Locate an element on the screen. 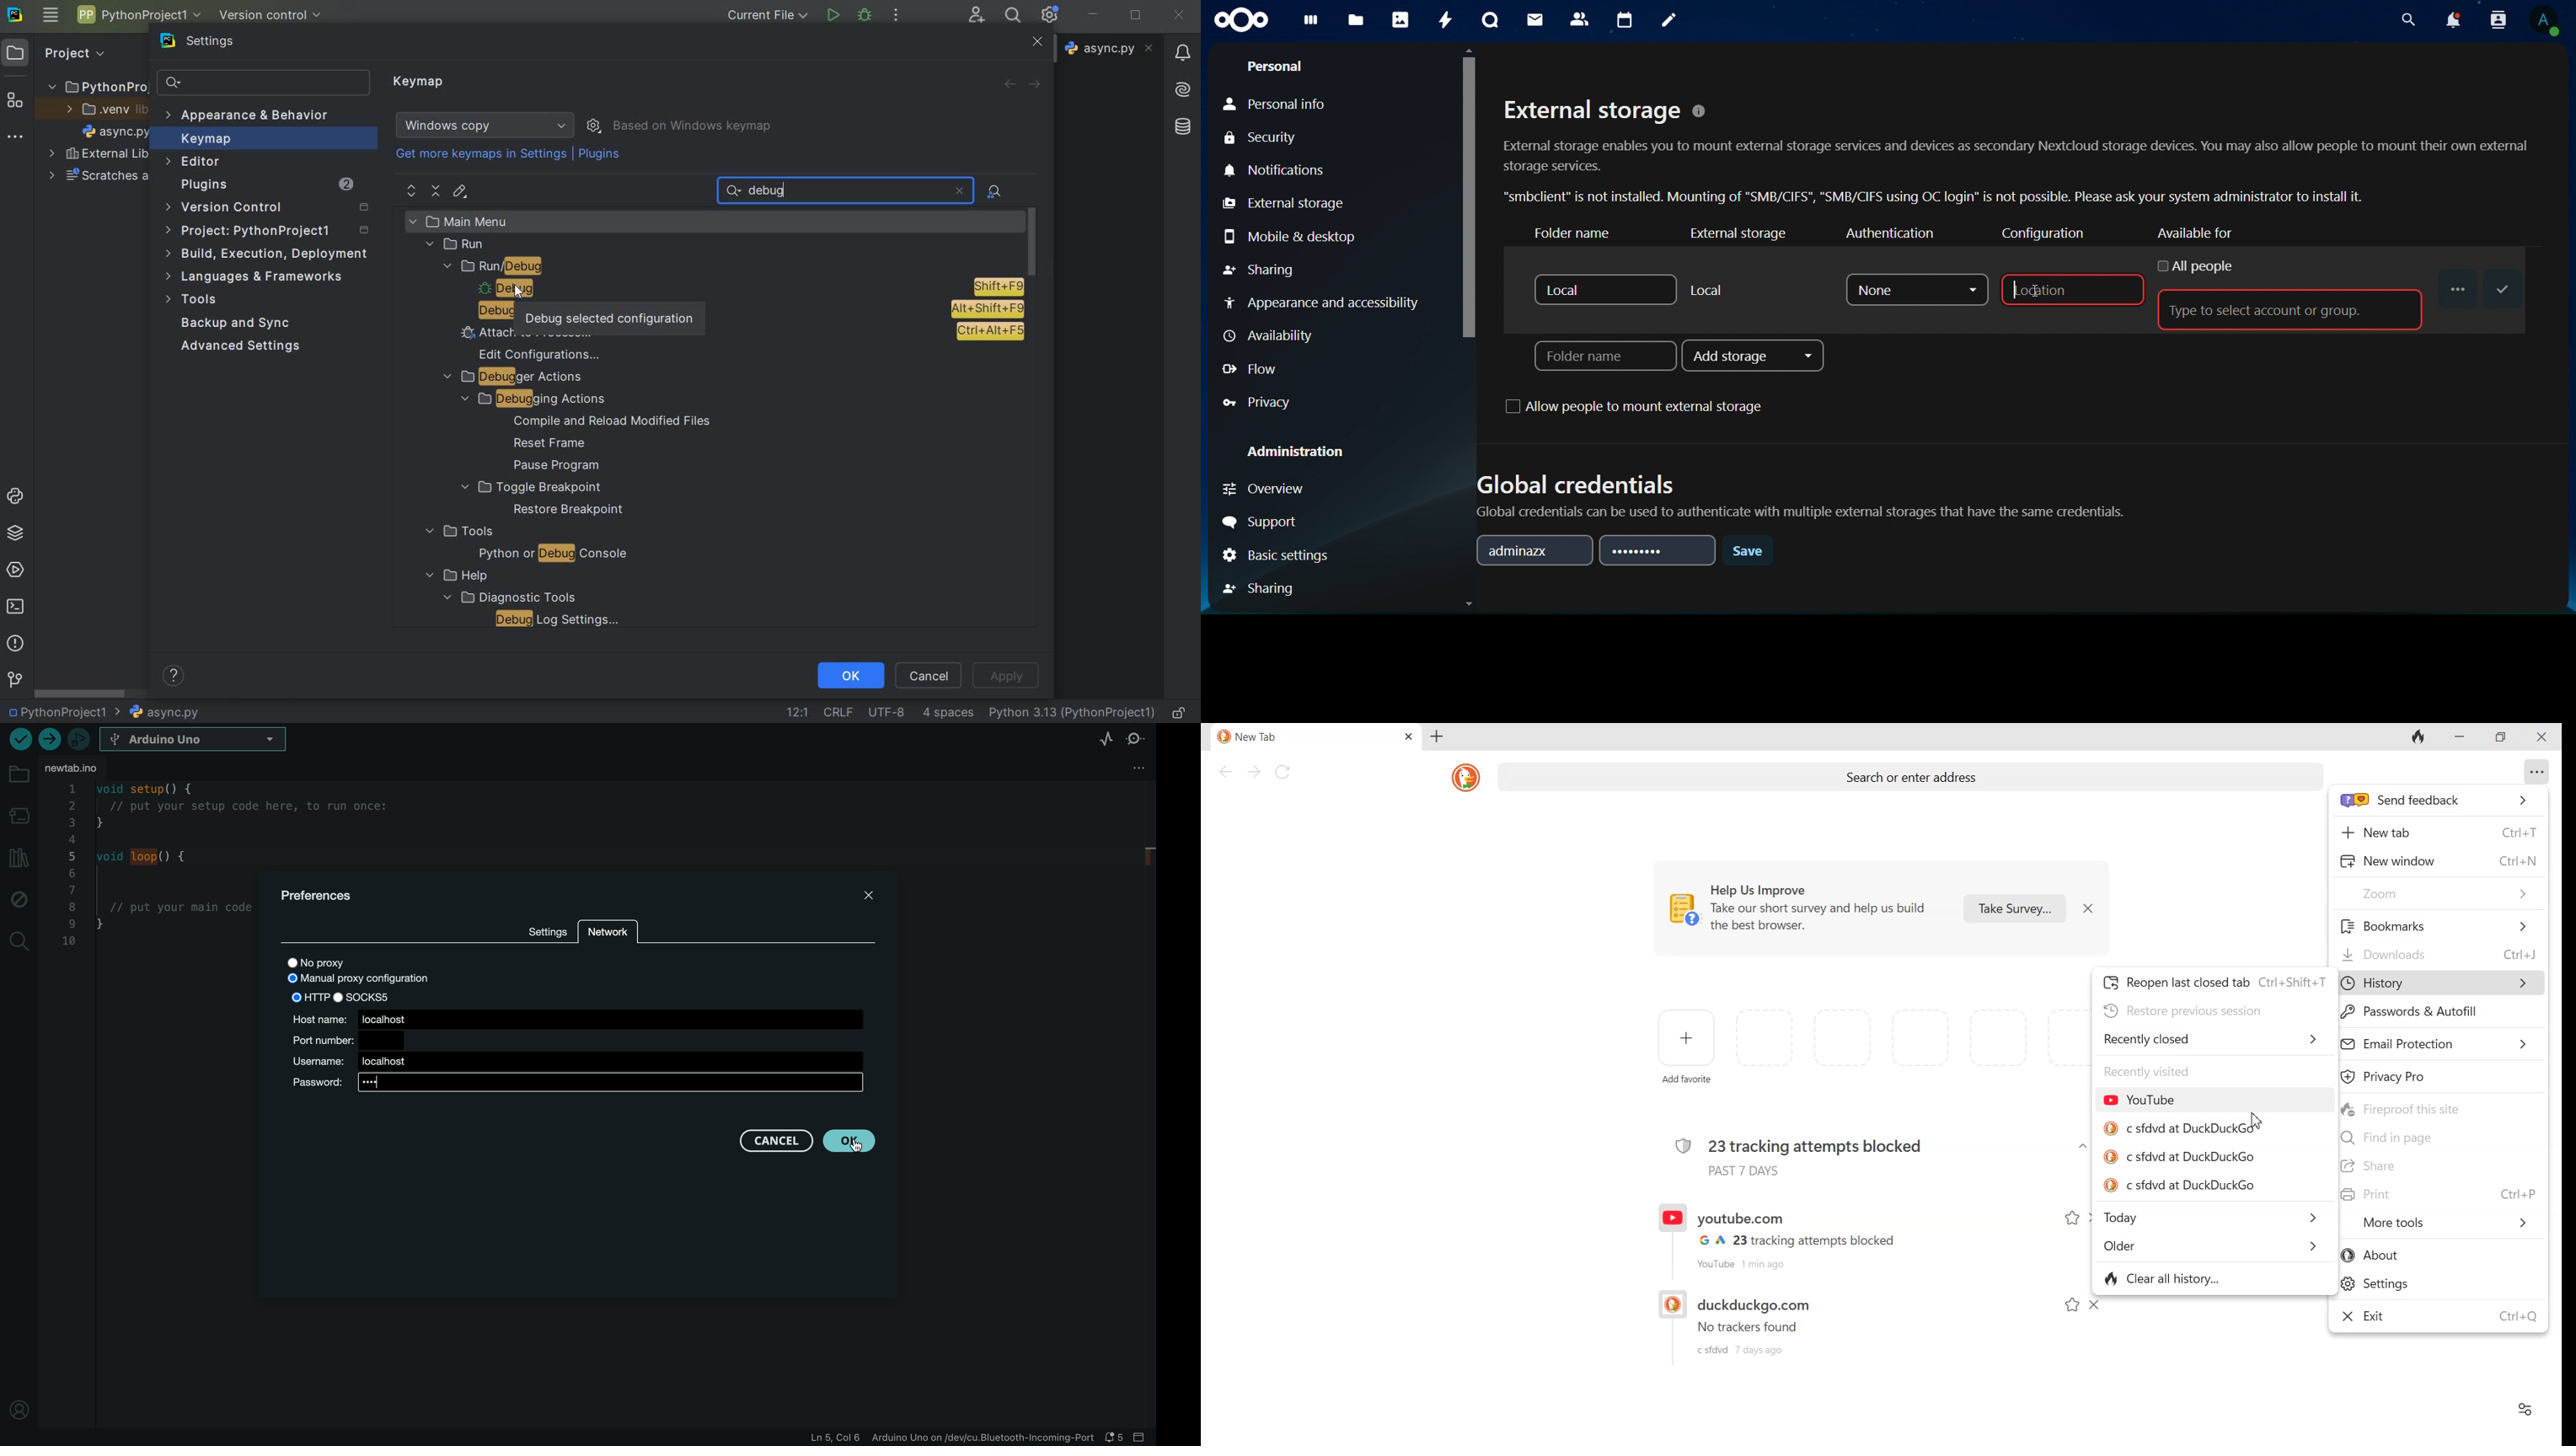 The image size is (2576, 1456). MANUAL PROXY is located at coordinates (356, 979).